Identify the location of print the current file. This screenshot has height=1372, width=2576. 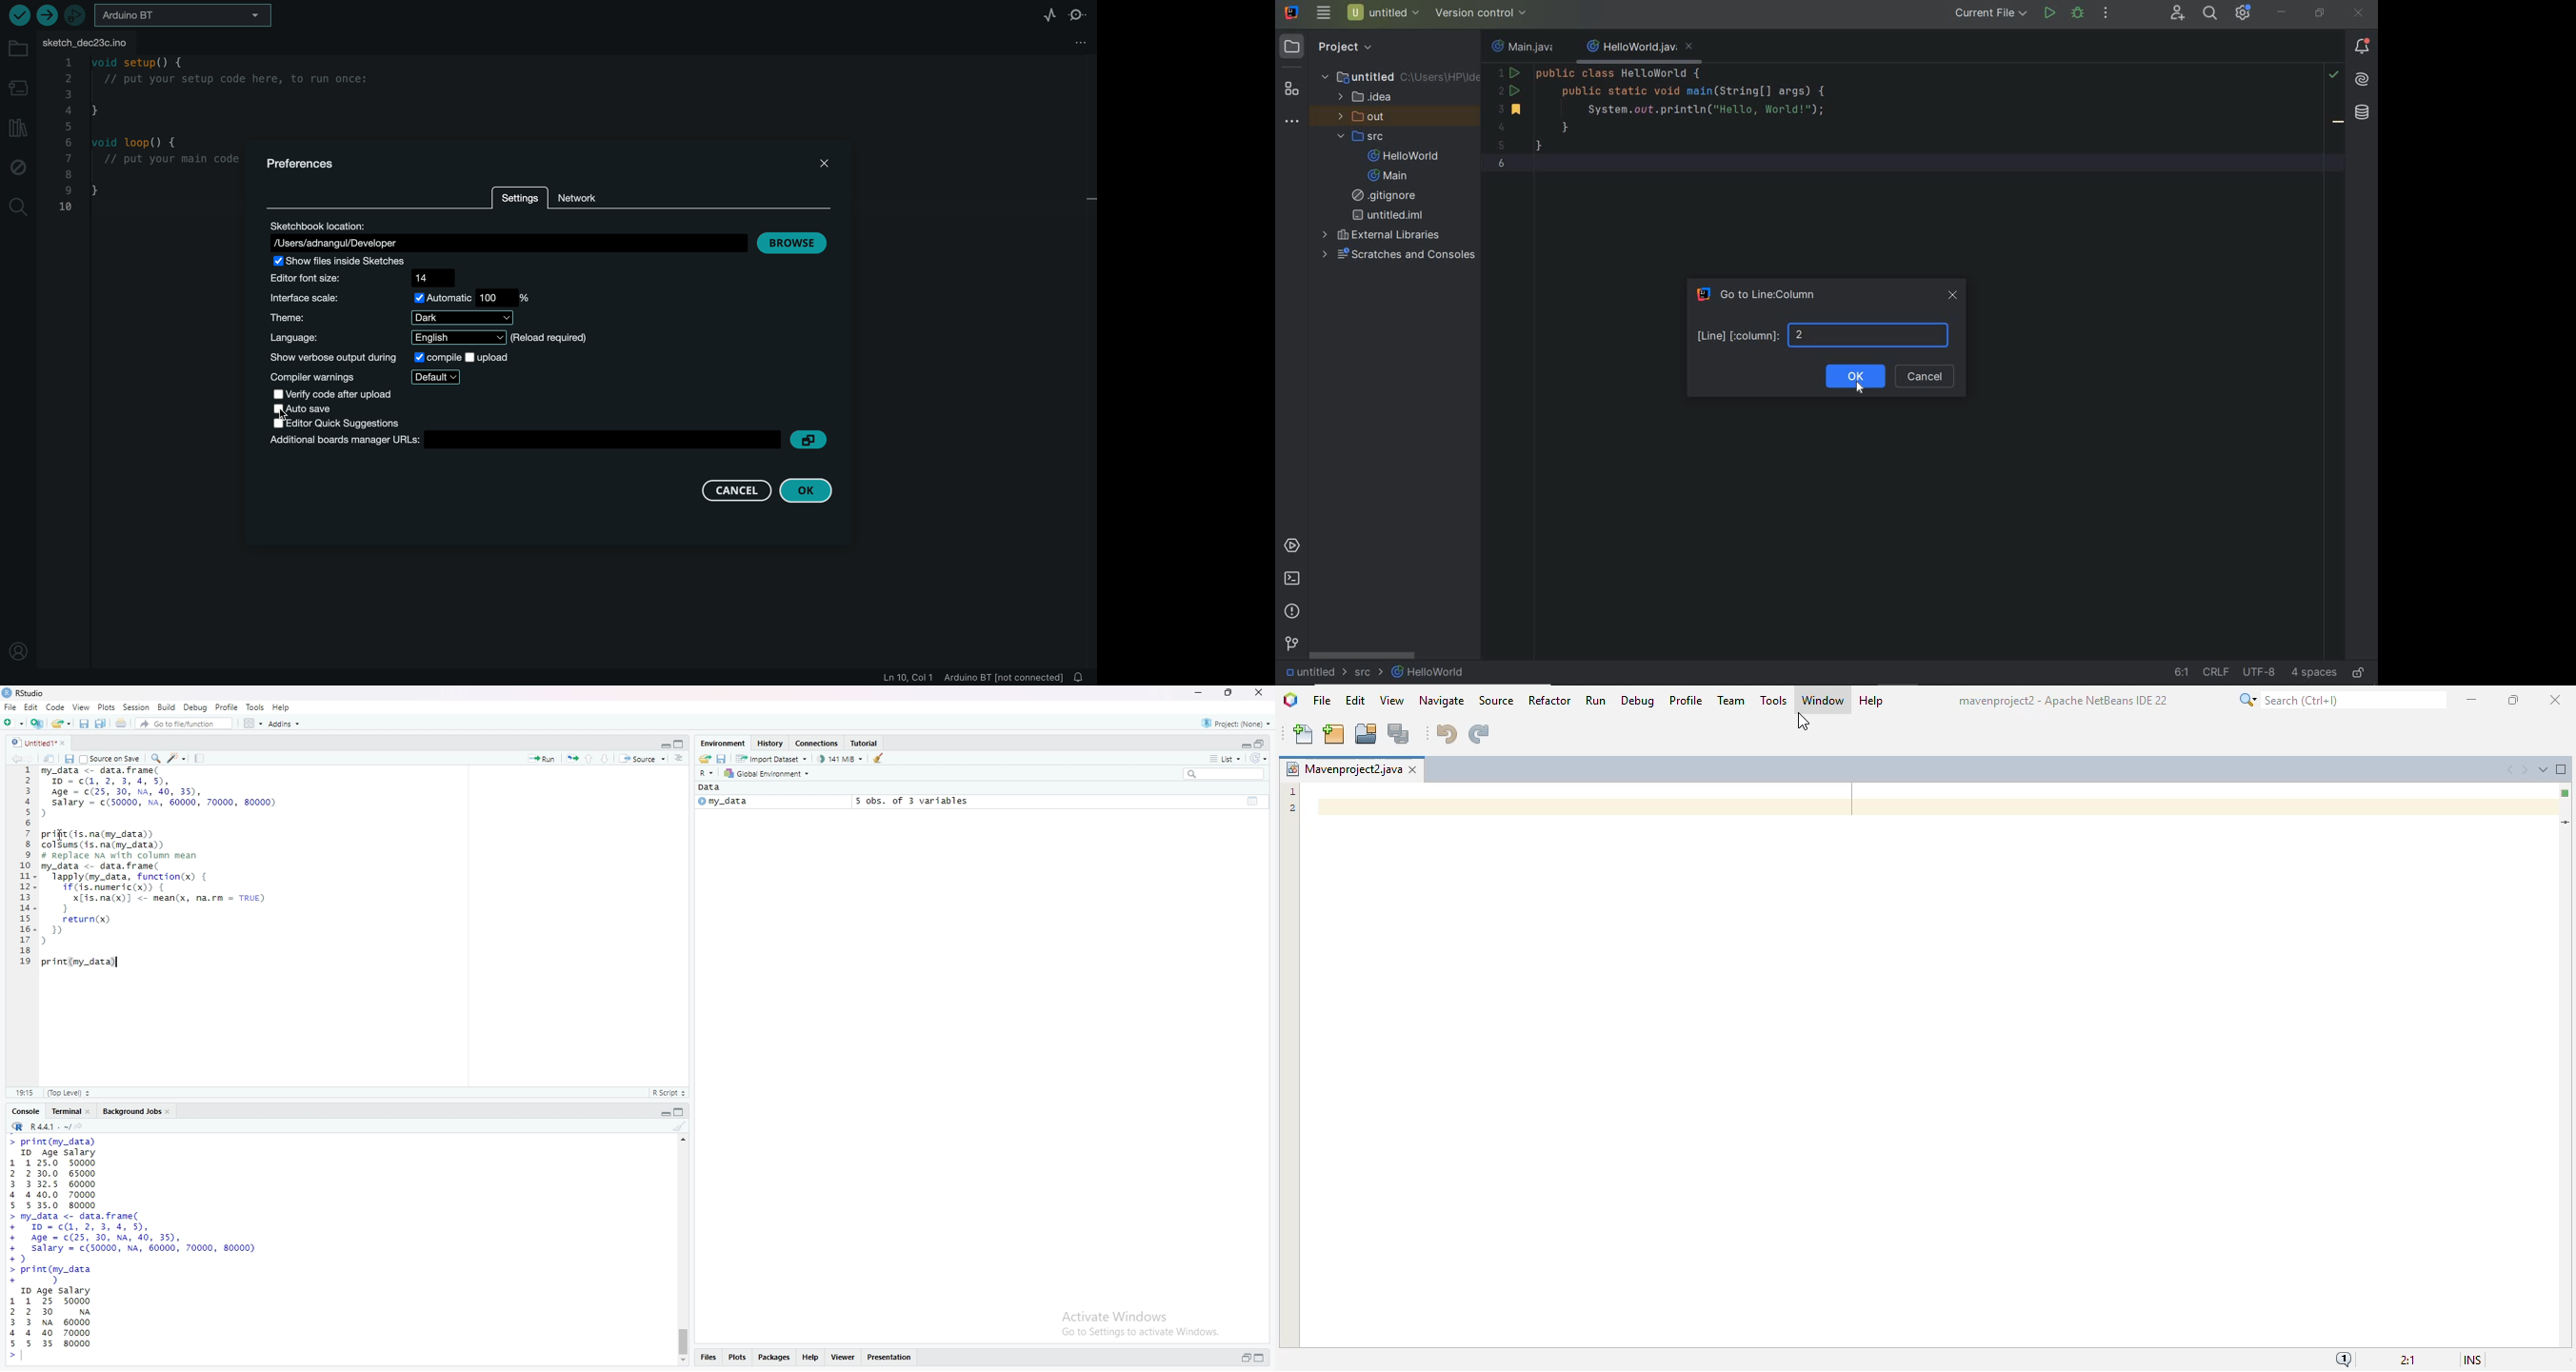
(122, 723).